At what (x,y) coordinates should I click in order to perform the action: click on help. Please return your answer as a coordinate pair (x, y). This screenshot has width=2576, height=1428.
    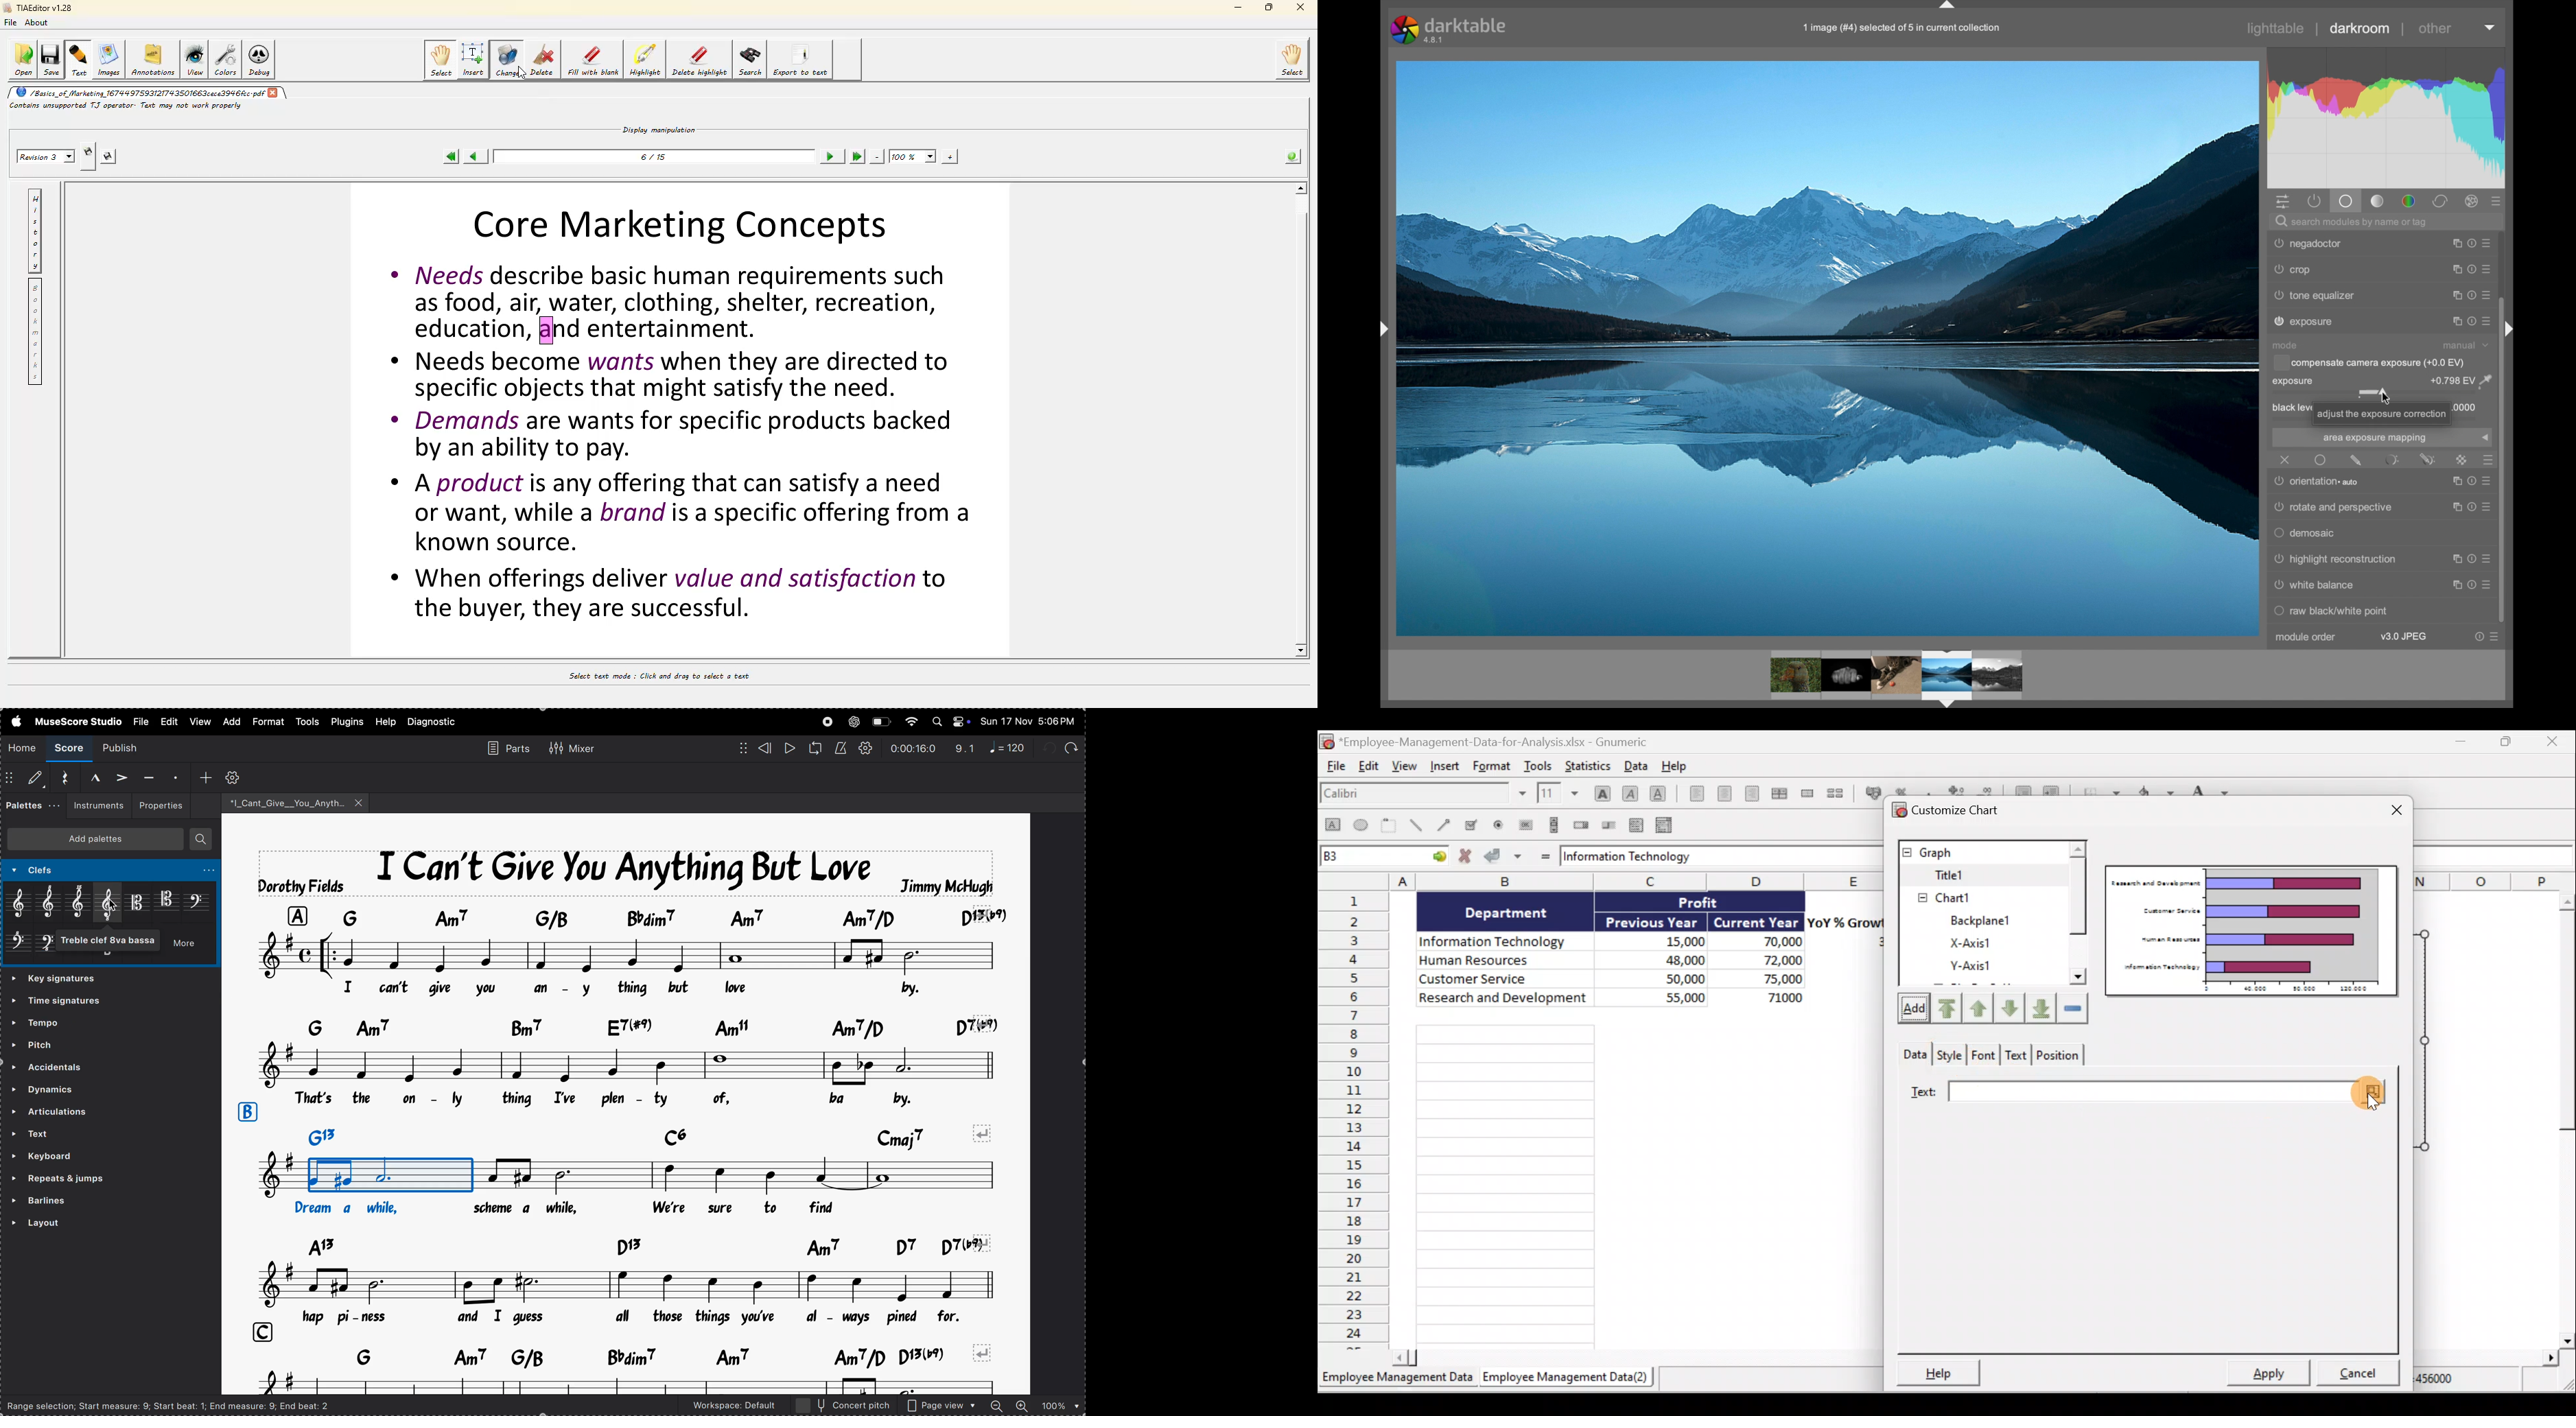
    Looking at the image, I should click on (385, 722).